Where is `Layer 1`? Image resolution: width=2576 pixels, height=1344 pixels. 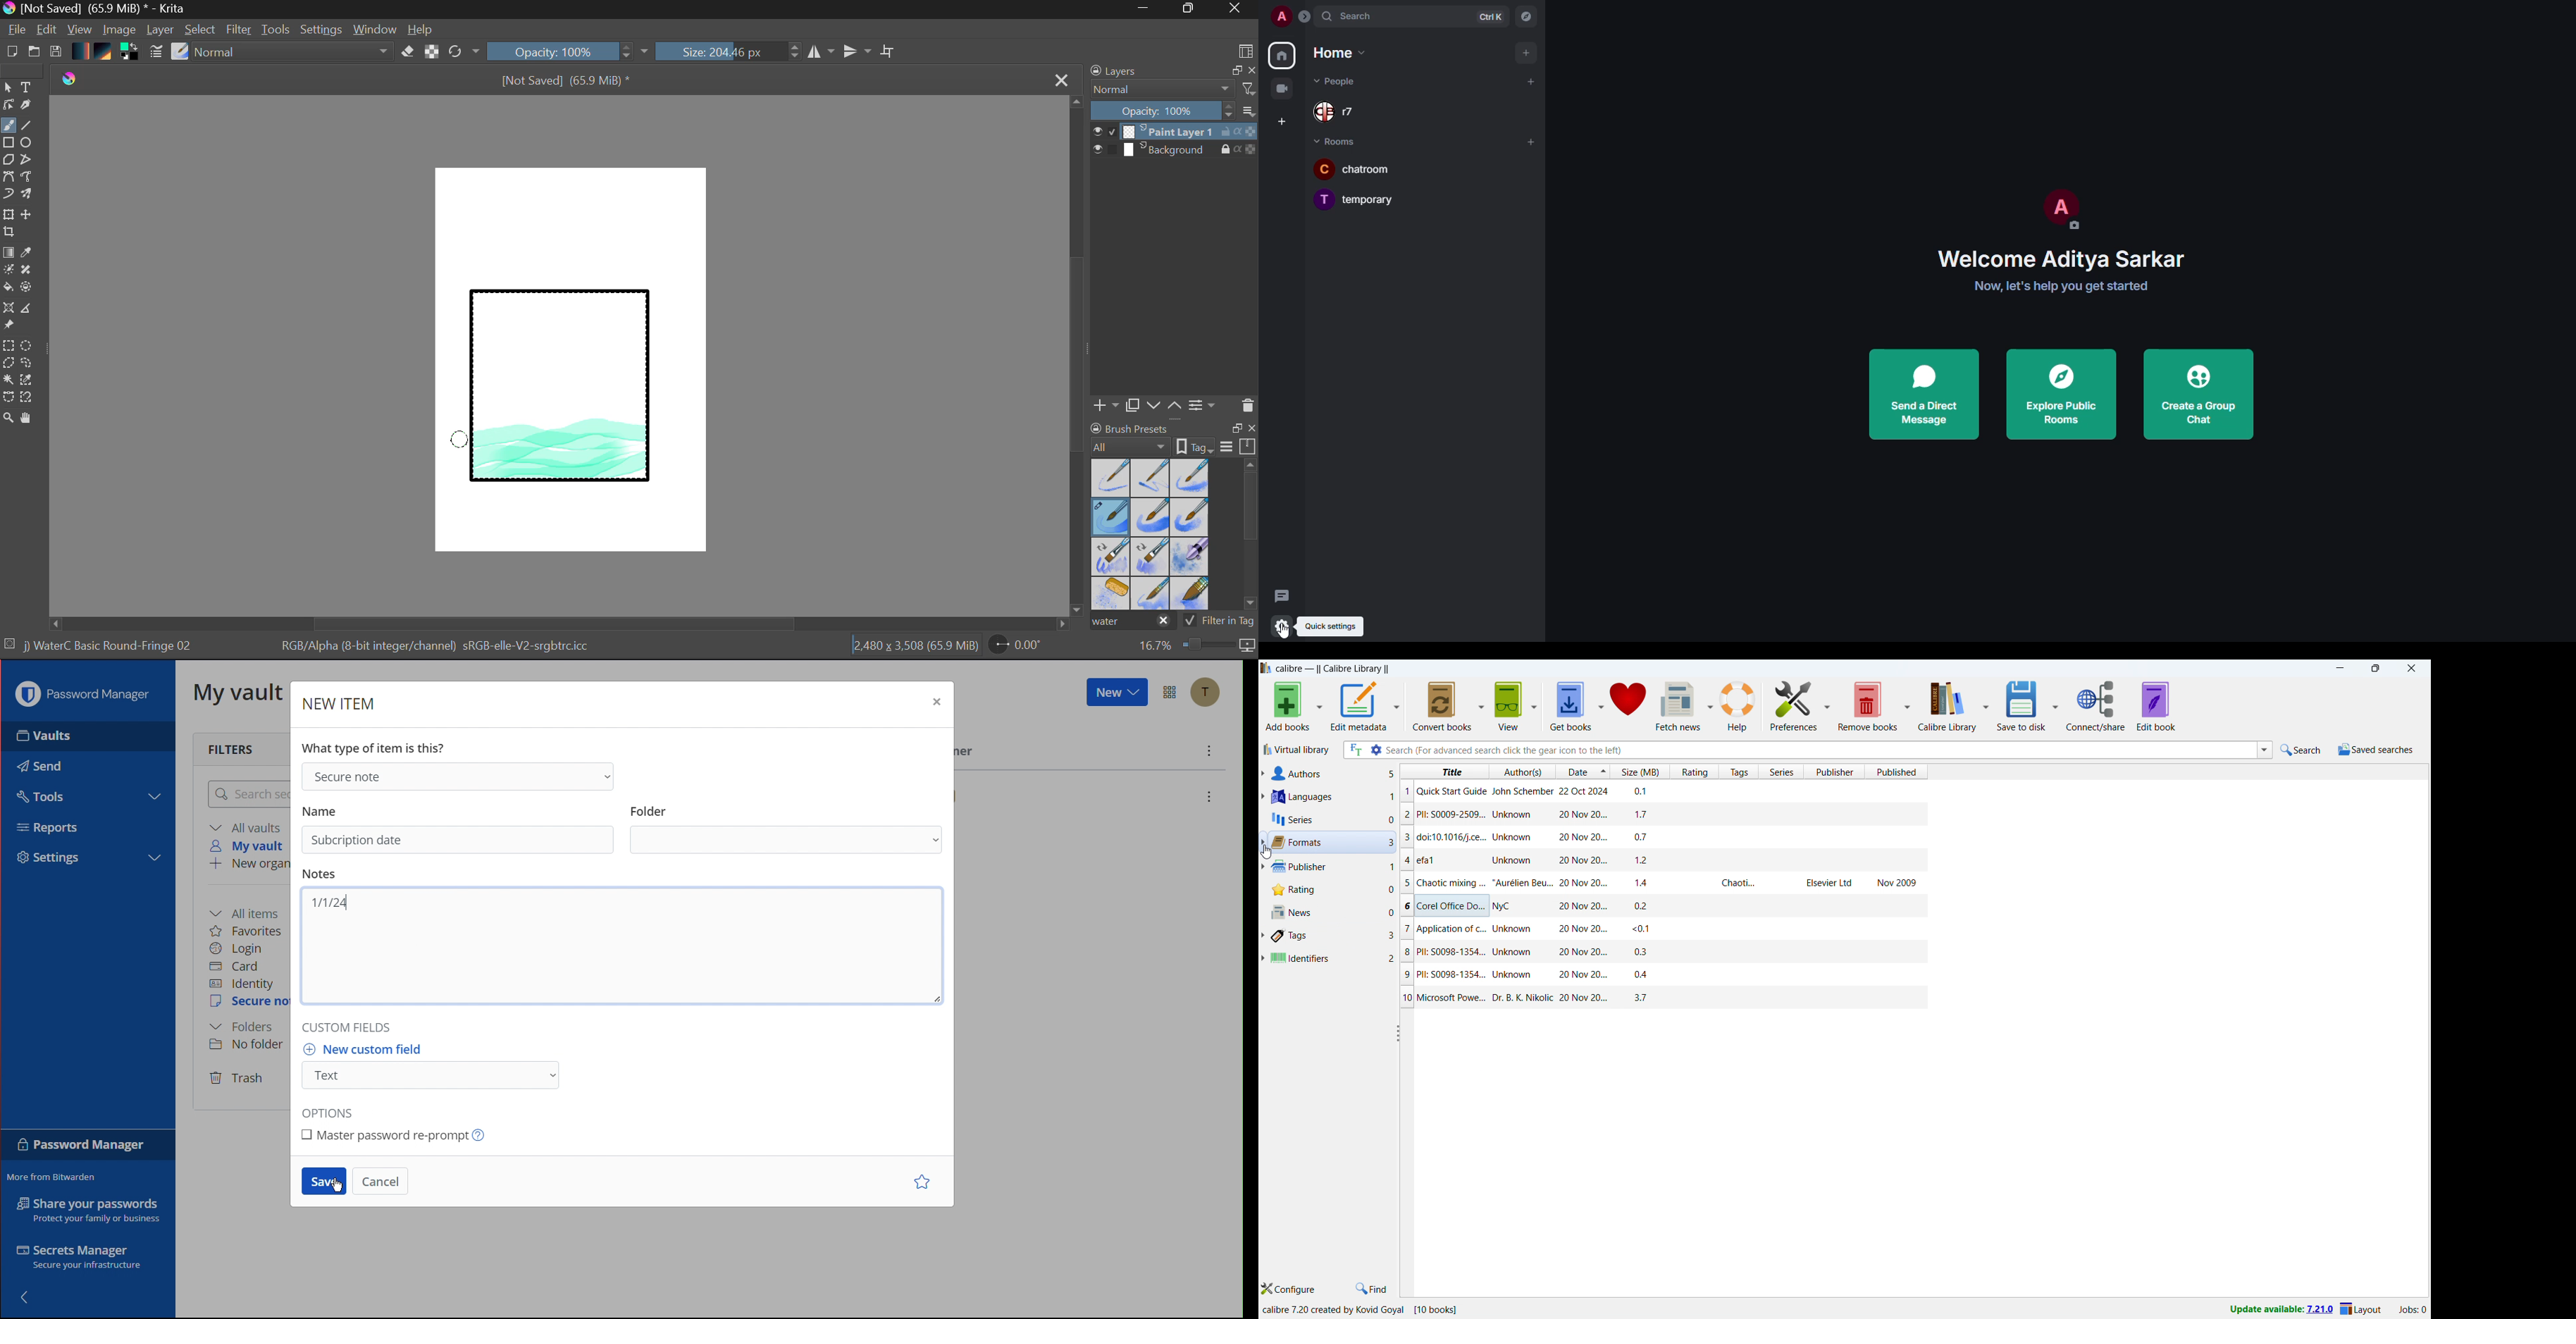
Layer 1 is located at coordinates (1175, 133).